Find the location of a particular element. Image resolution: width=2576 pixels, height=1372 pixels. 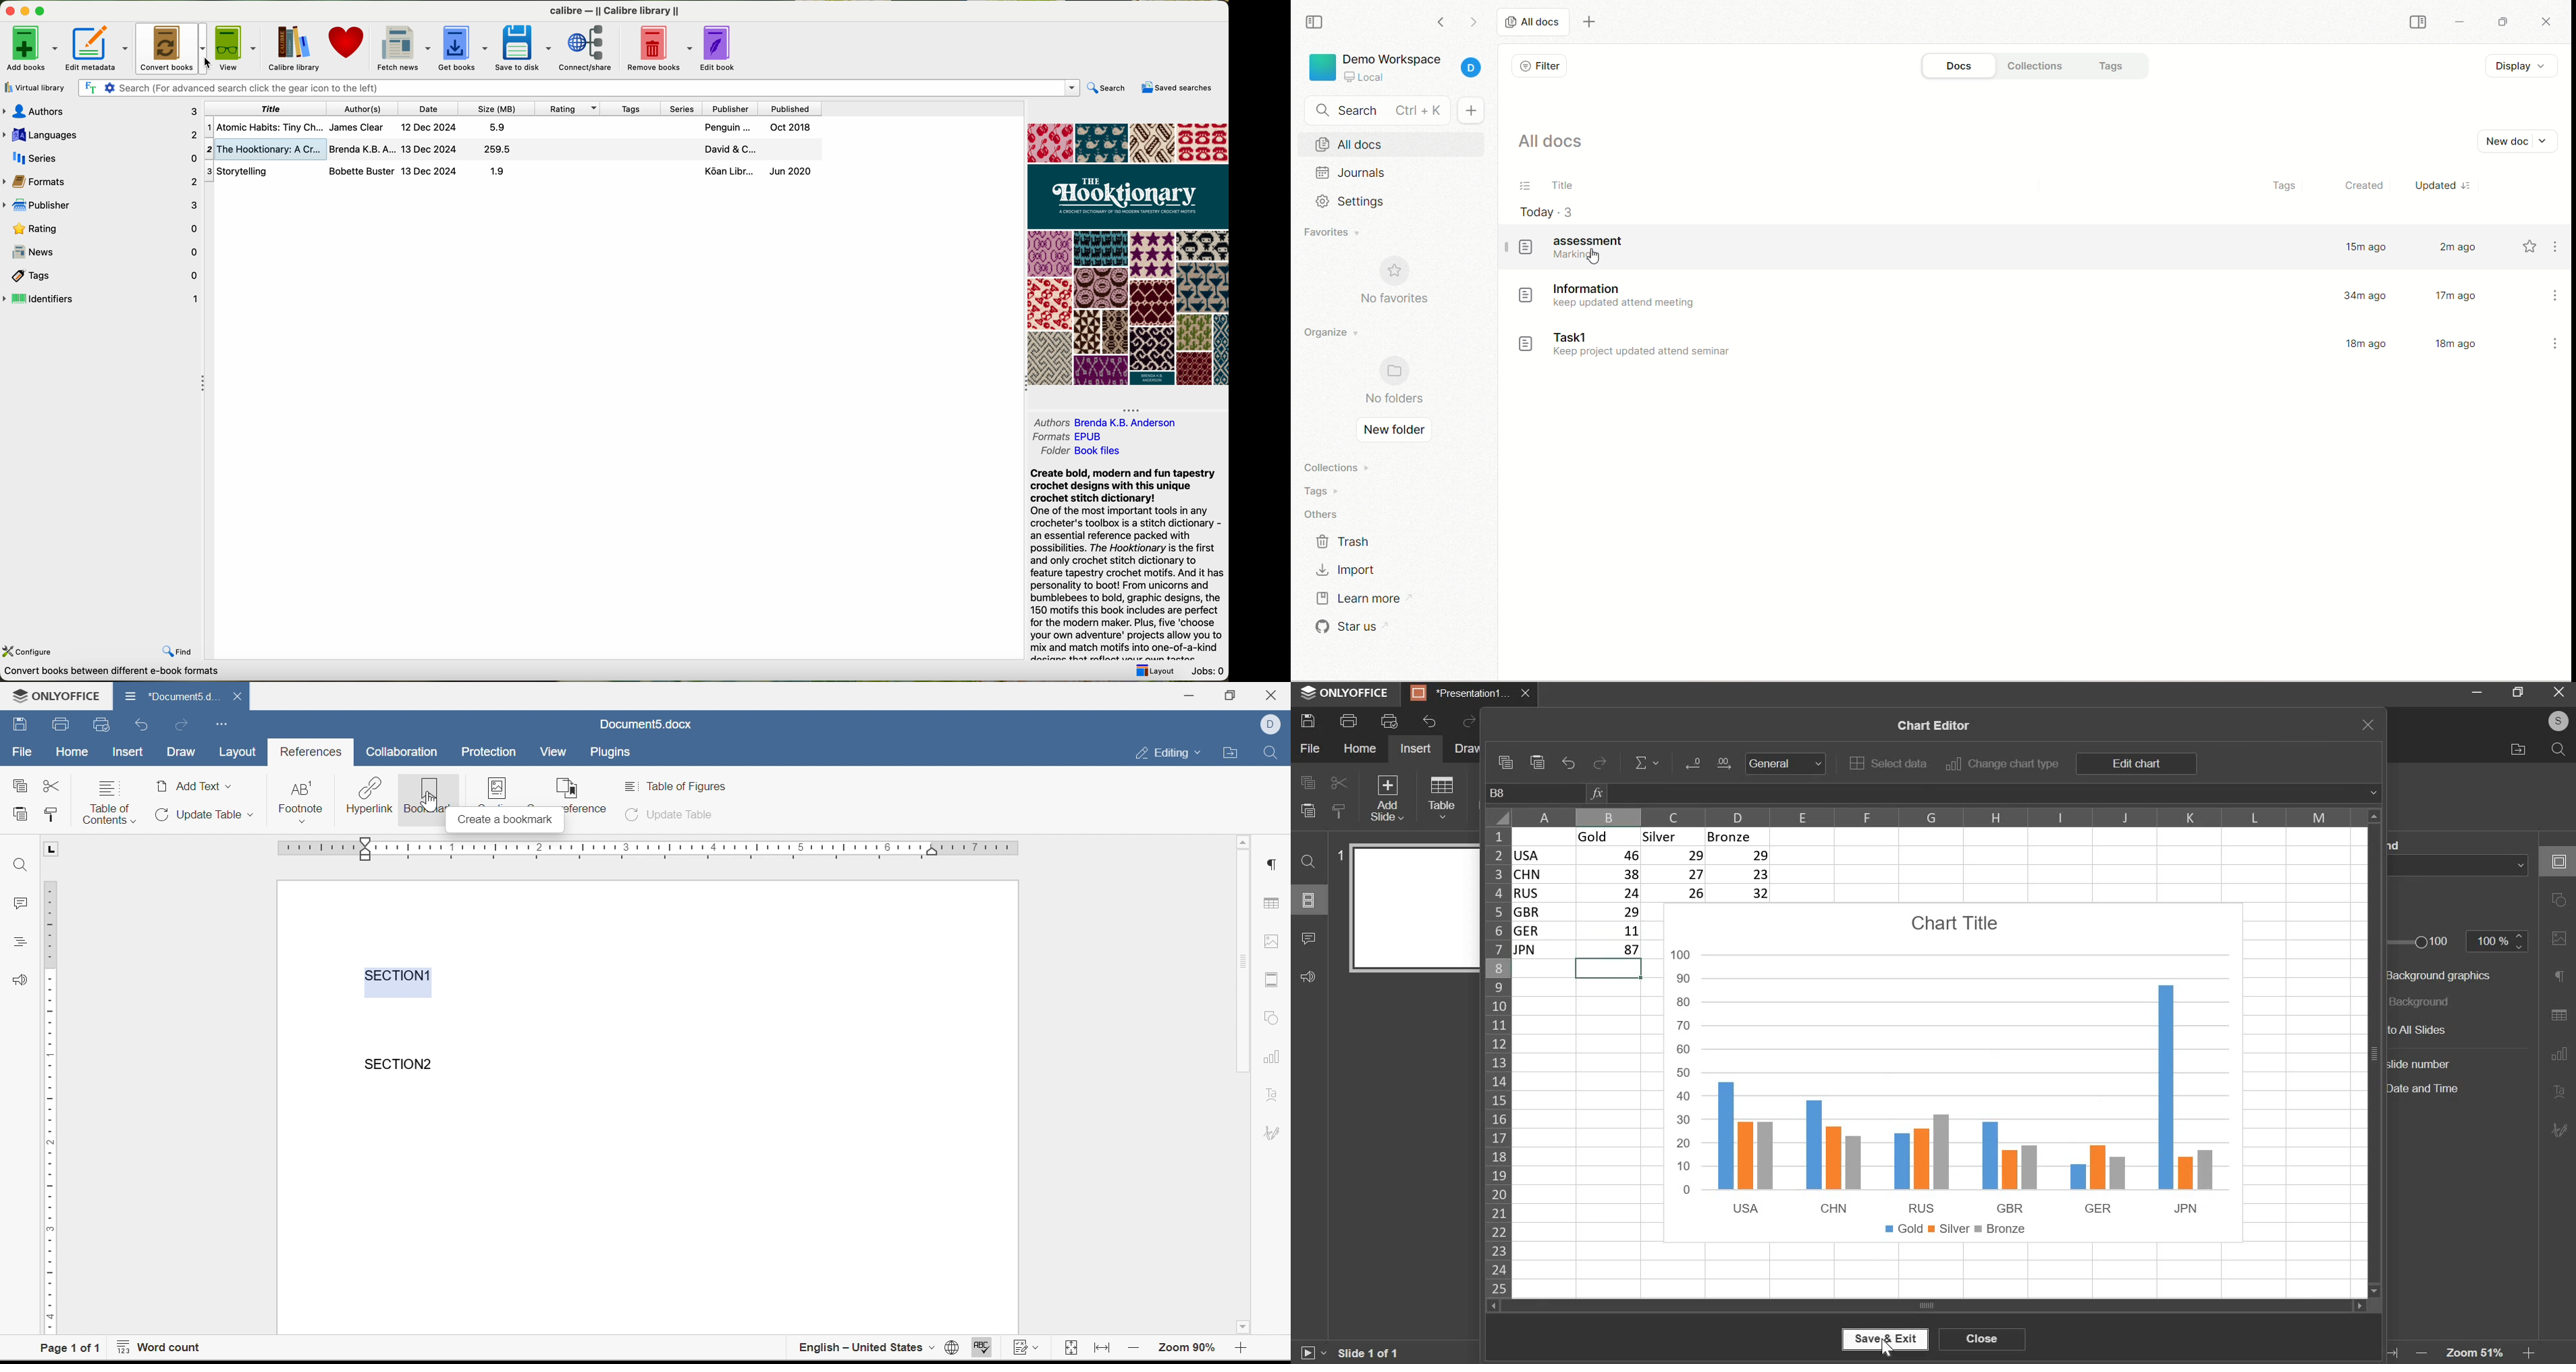

open file location is located at coordinates (1233, 753).